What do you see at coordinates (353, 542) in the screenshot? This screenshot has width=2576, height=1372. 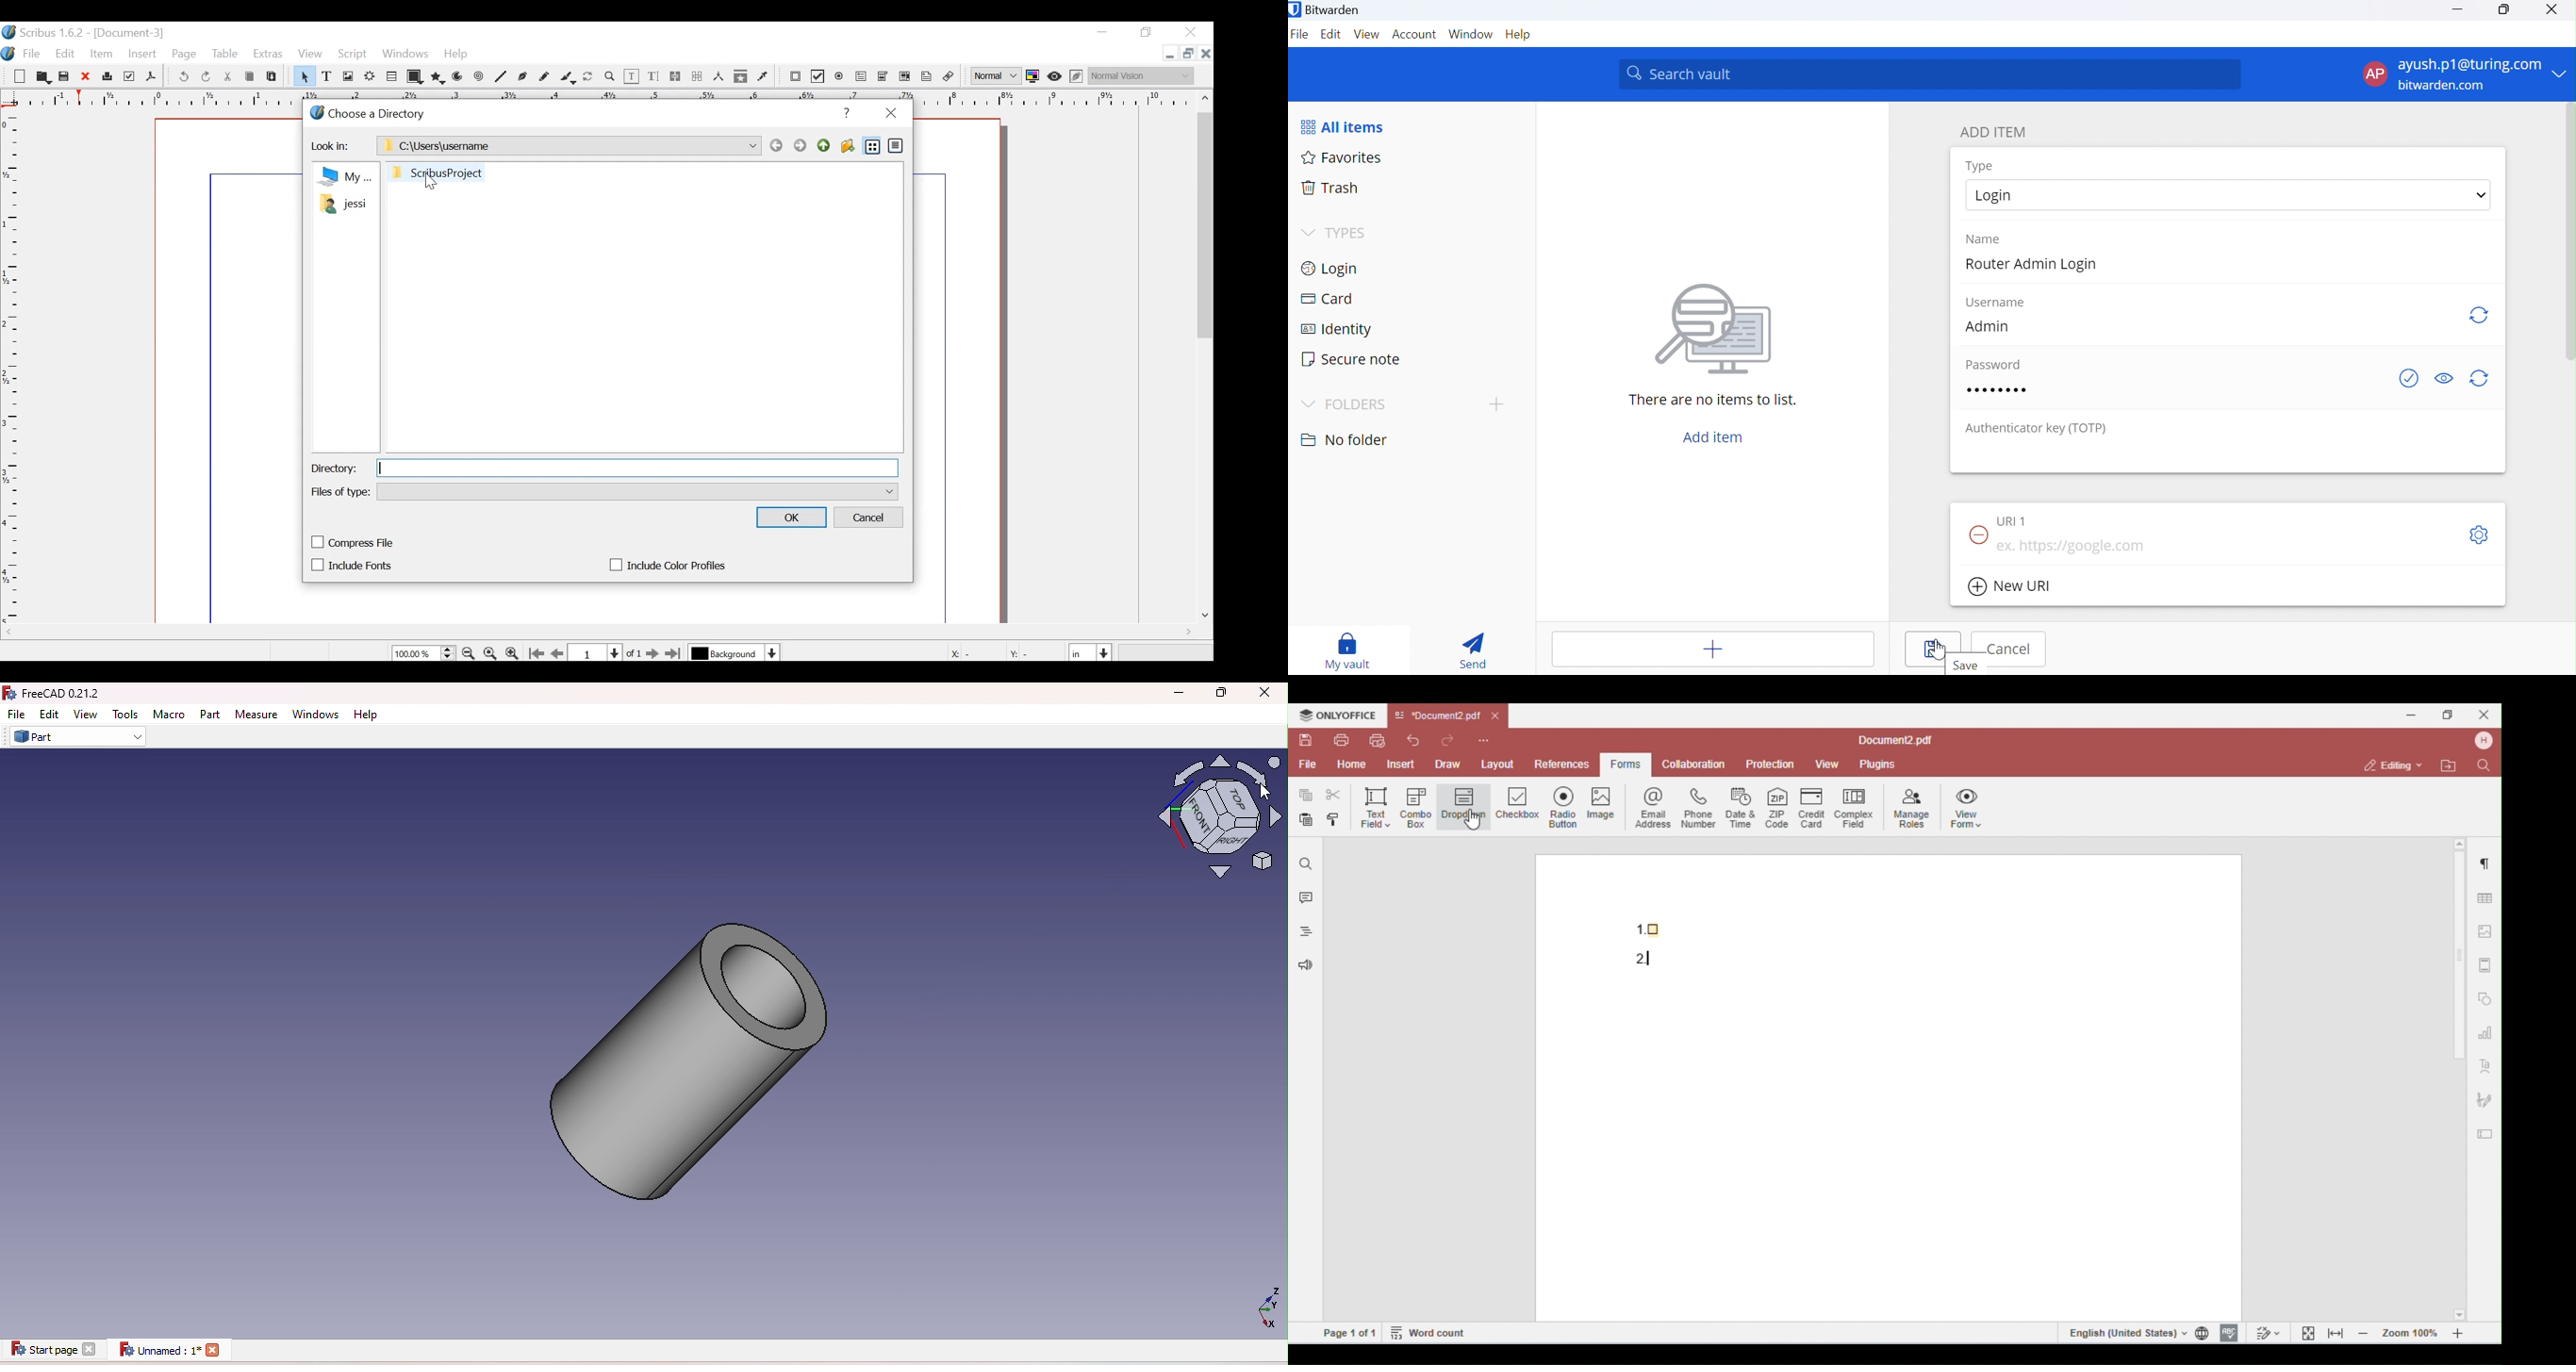 I see `(un)check compress file` at bounding box center [353, 542].